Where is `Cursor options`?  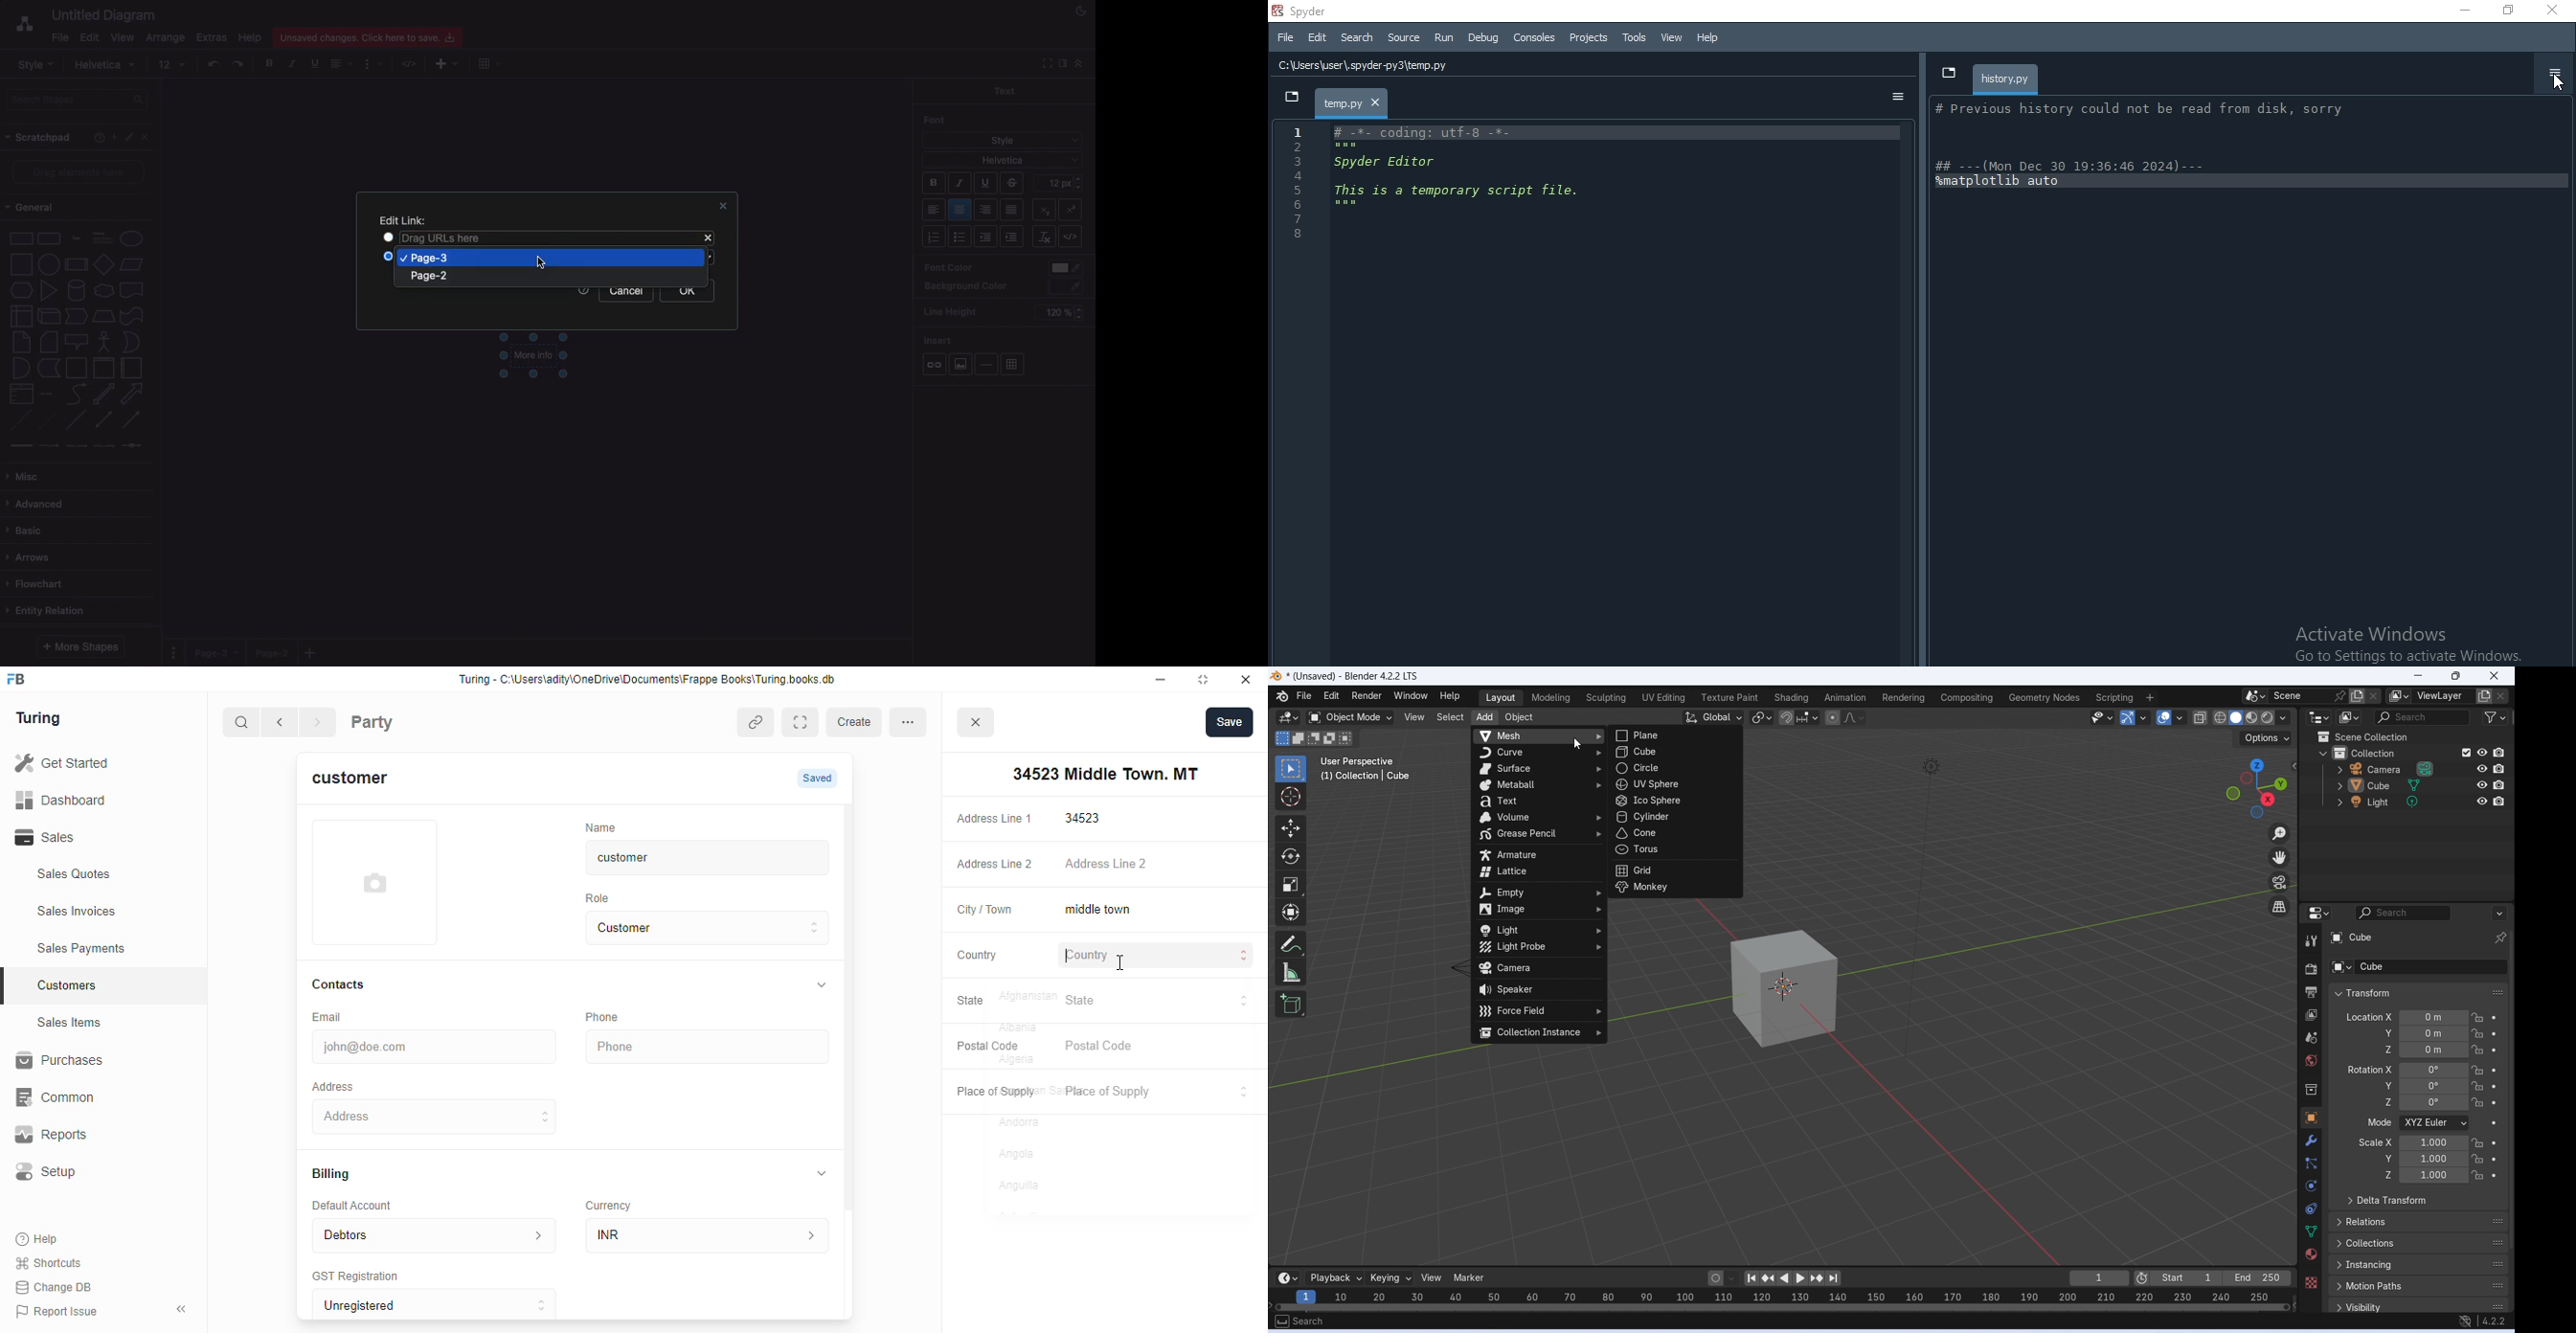
Cursor options is located at coordinates (2552, 81).